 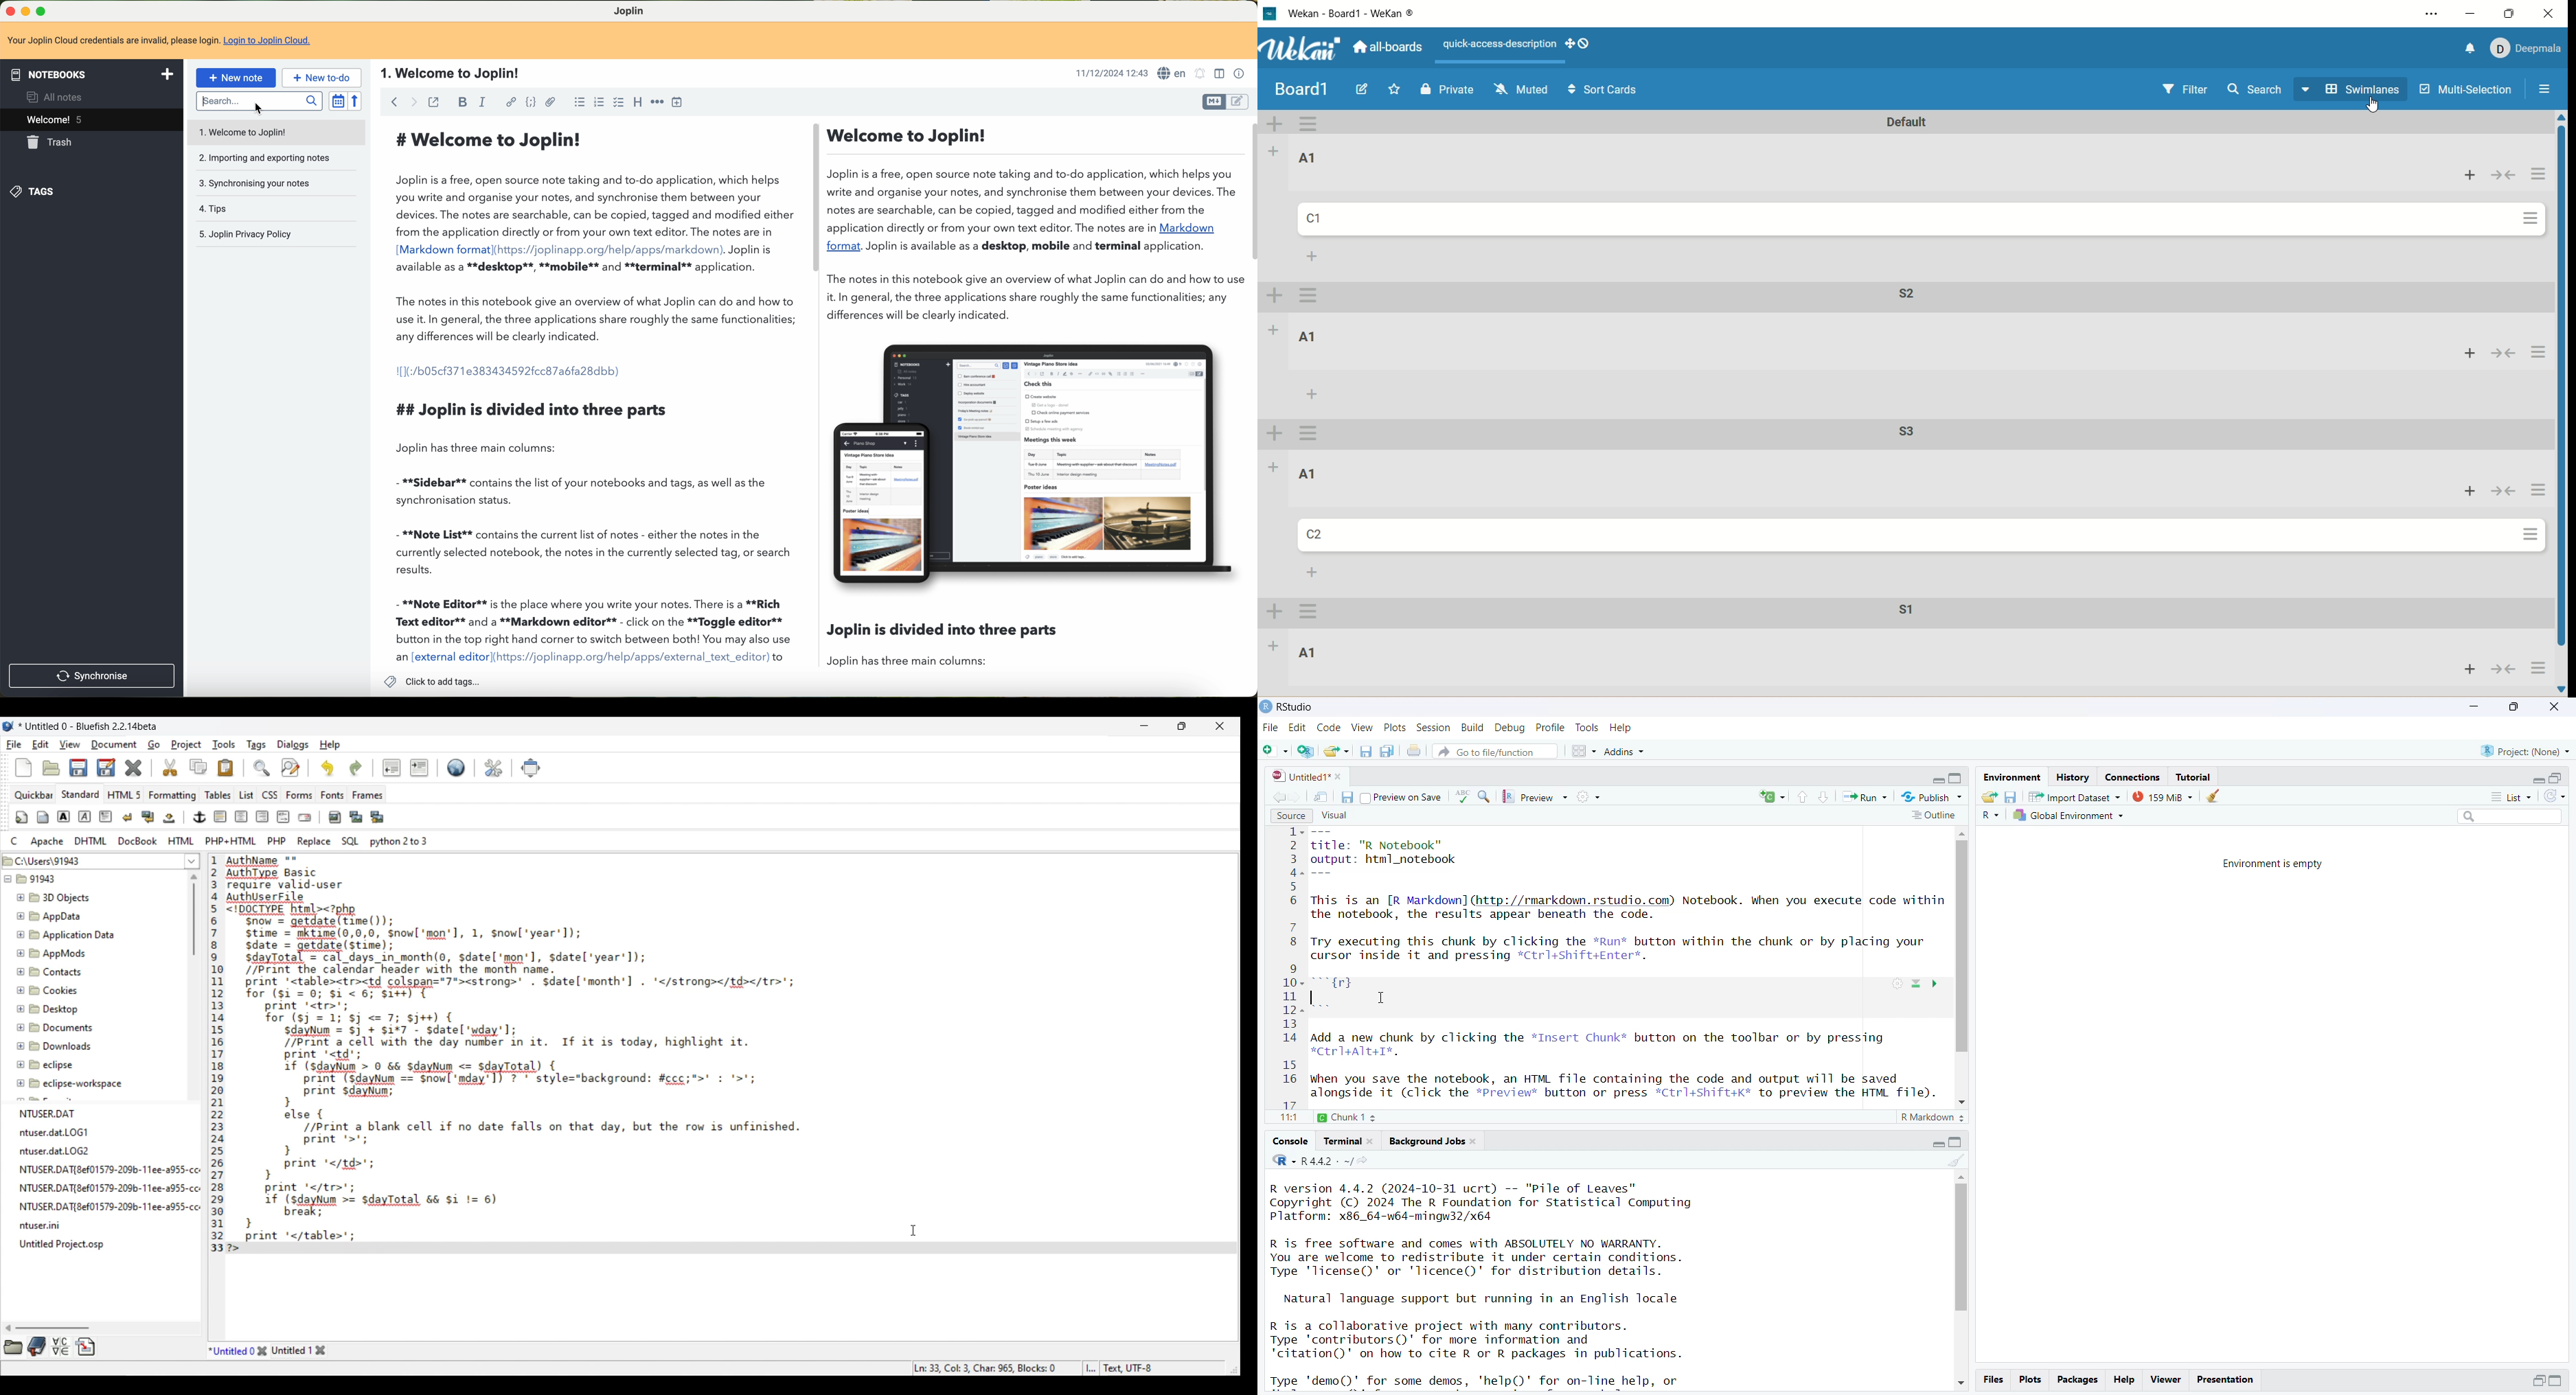 What do you see at coordinates (1314, 573) in the screenshot?
I see `add` at bounding box center [1314, 573].